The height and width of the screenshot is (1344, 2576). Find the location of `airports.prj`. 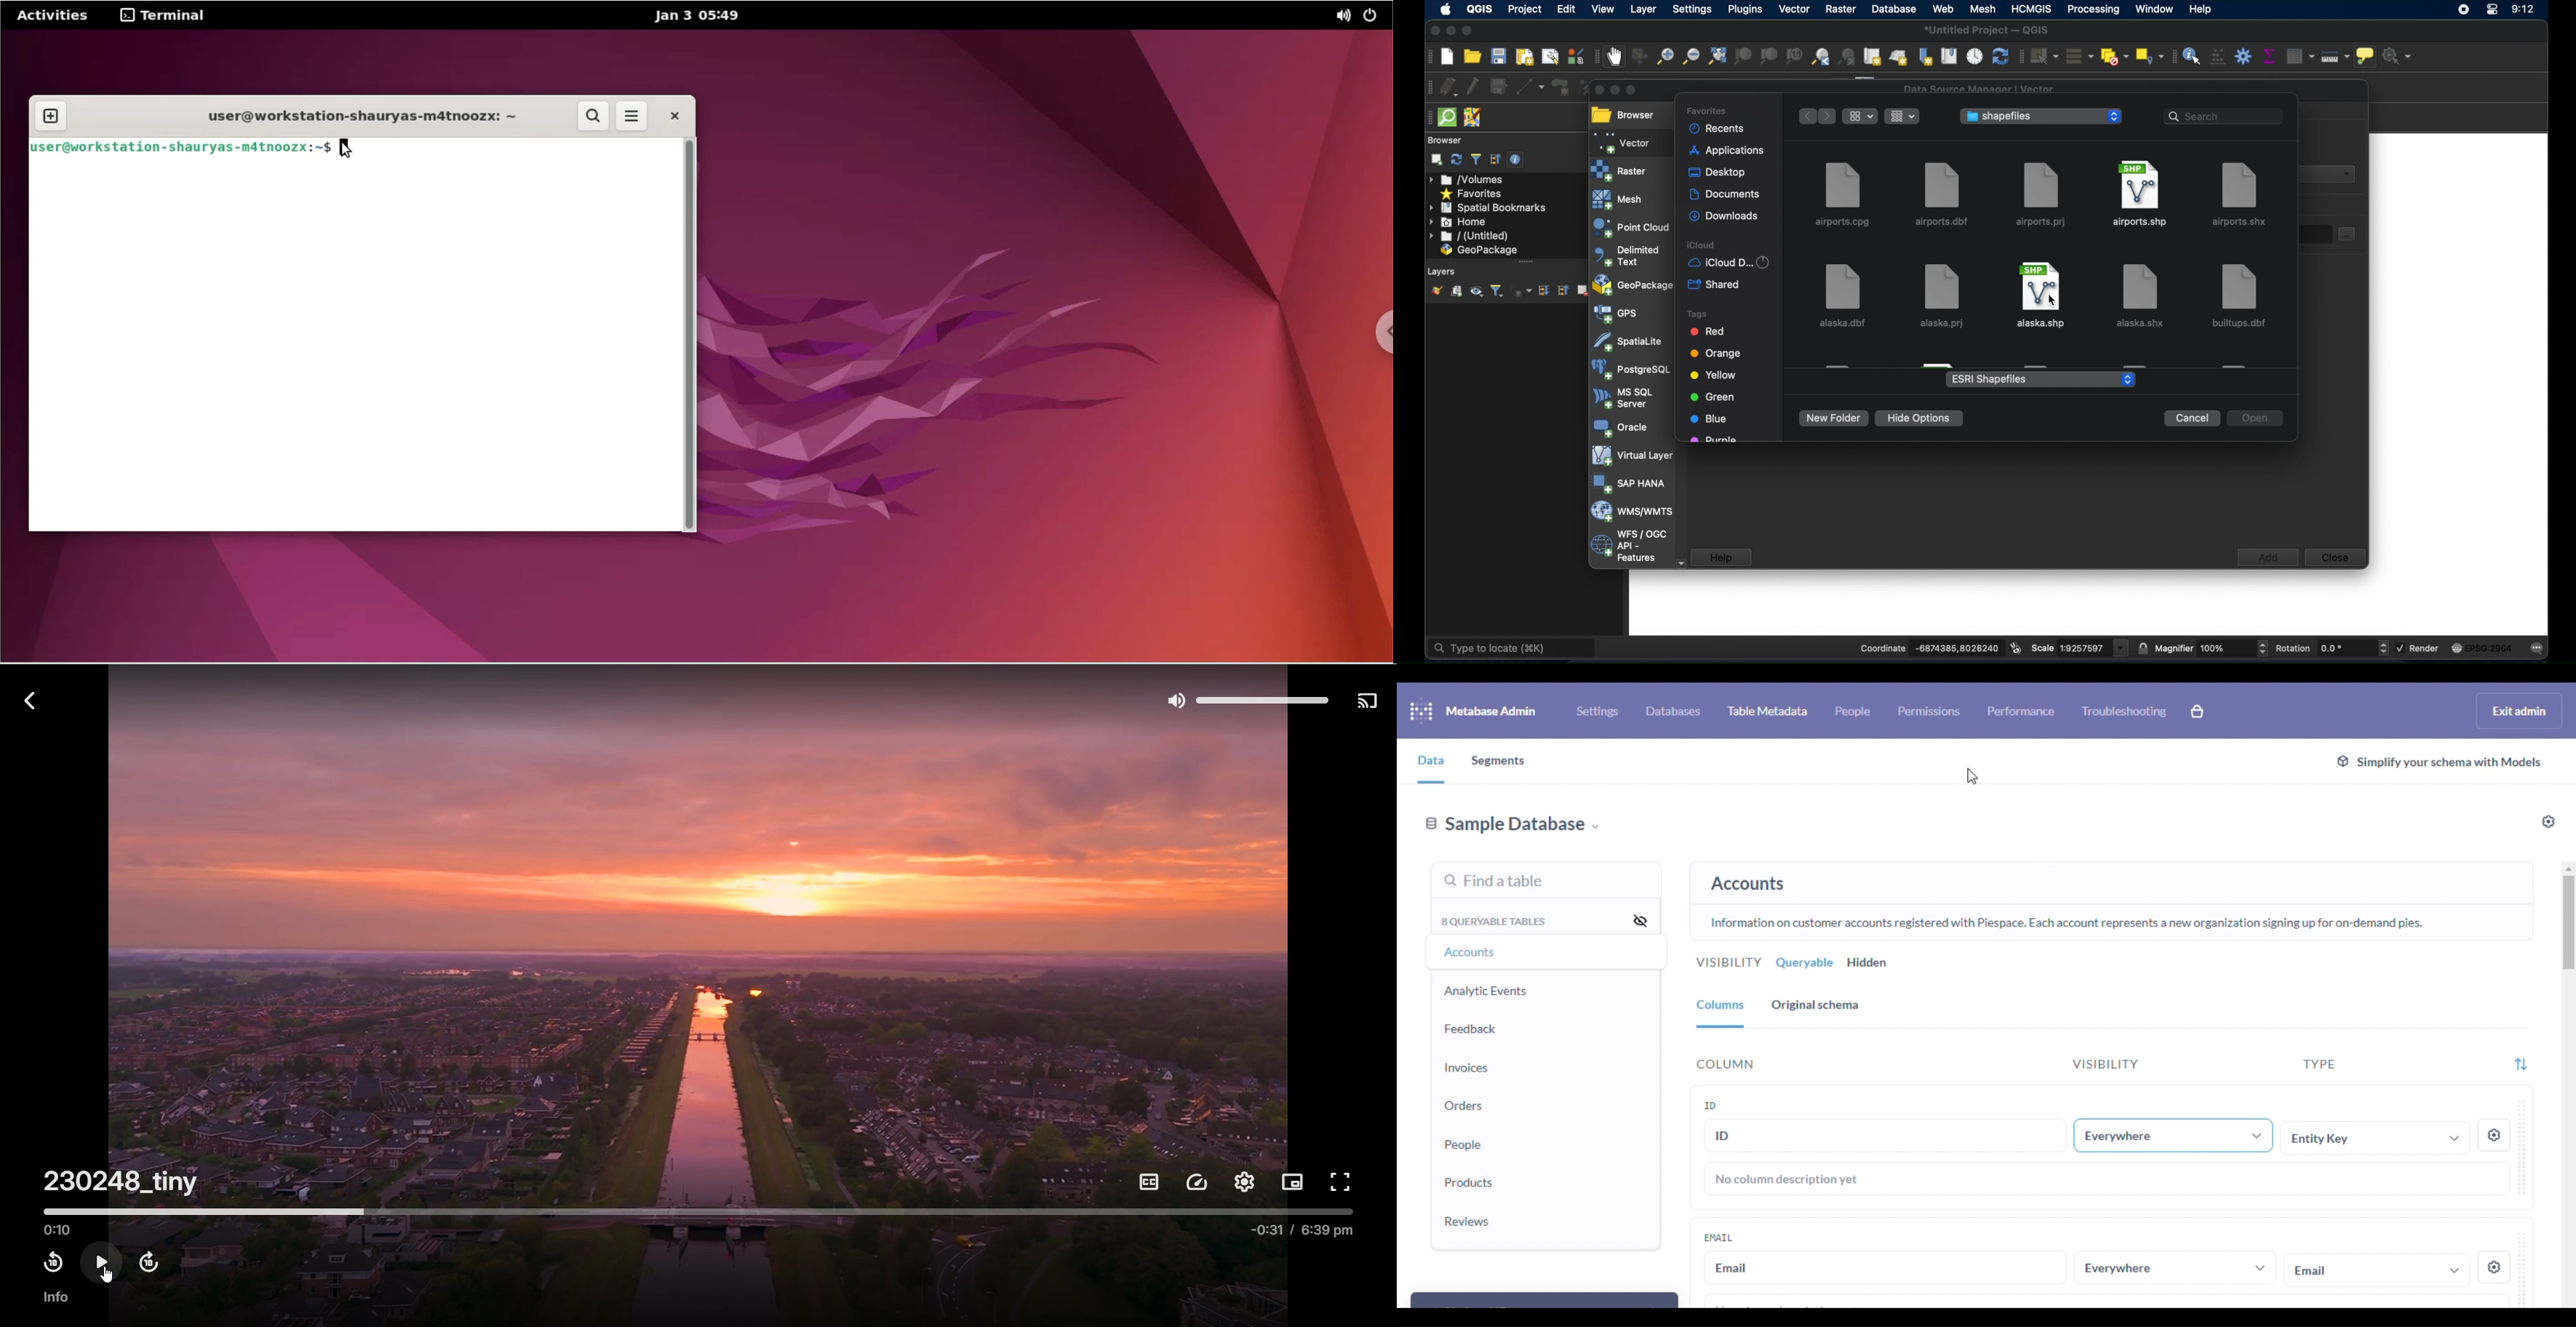

airports.prj is located at coordinates (2042, 195).